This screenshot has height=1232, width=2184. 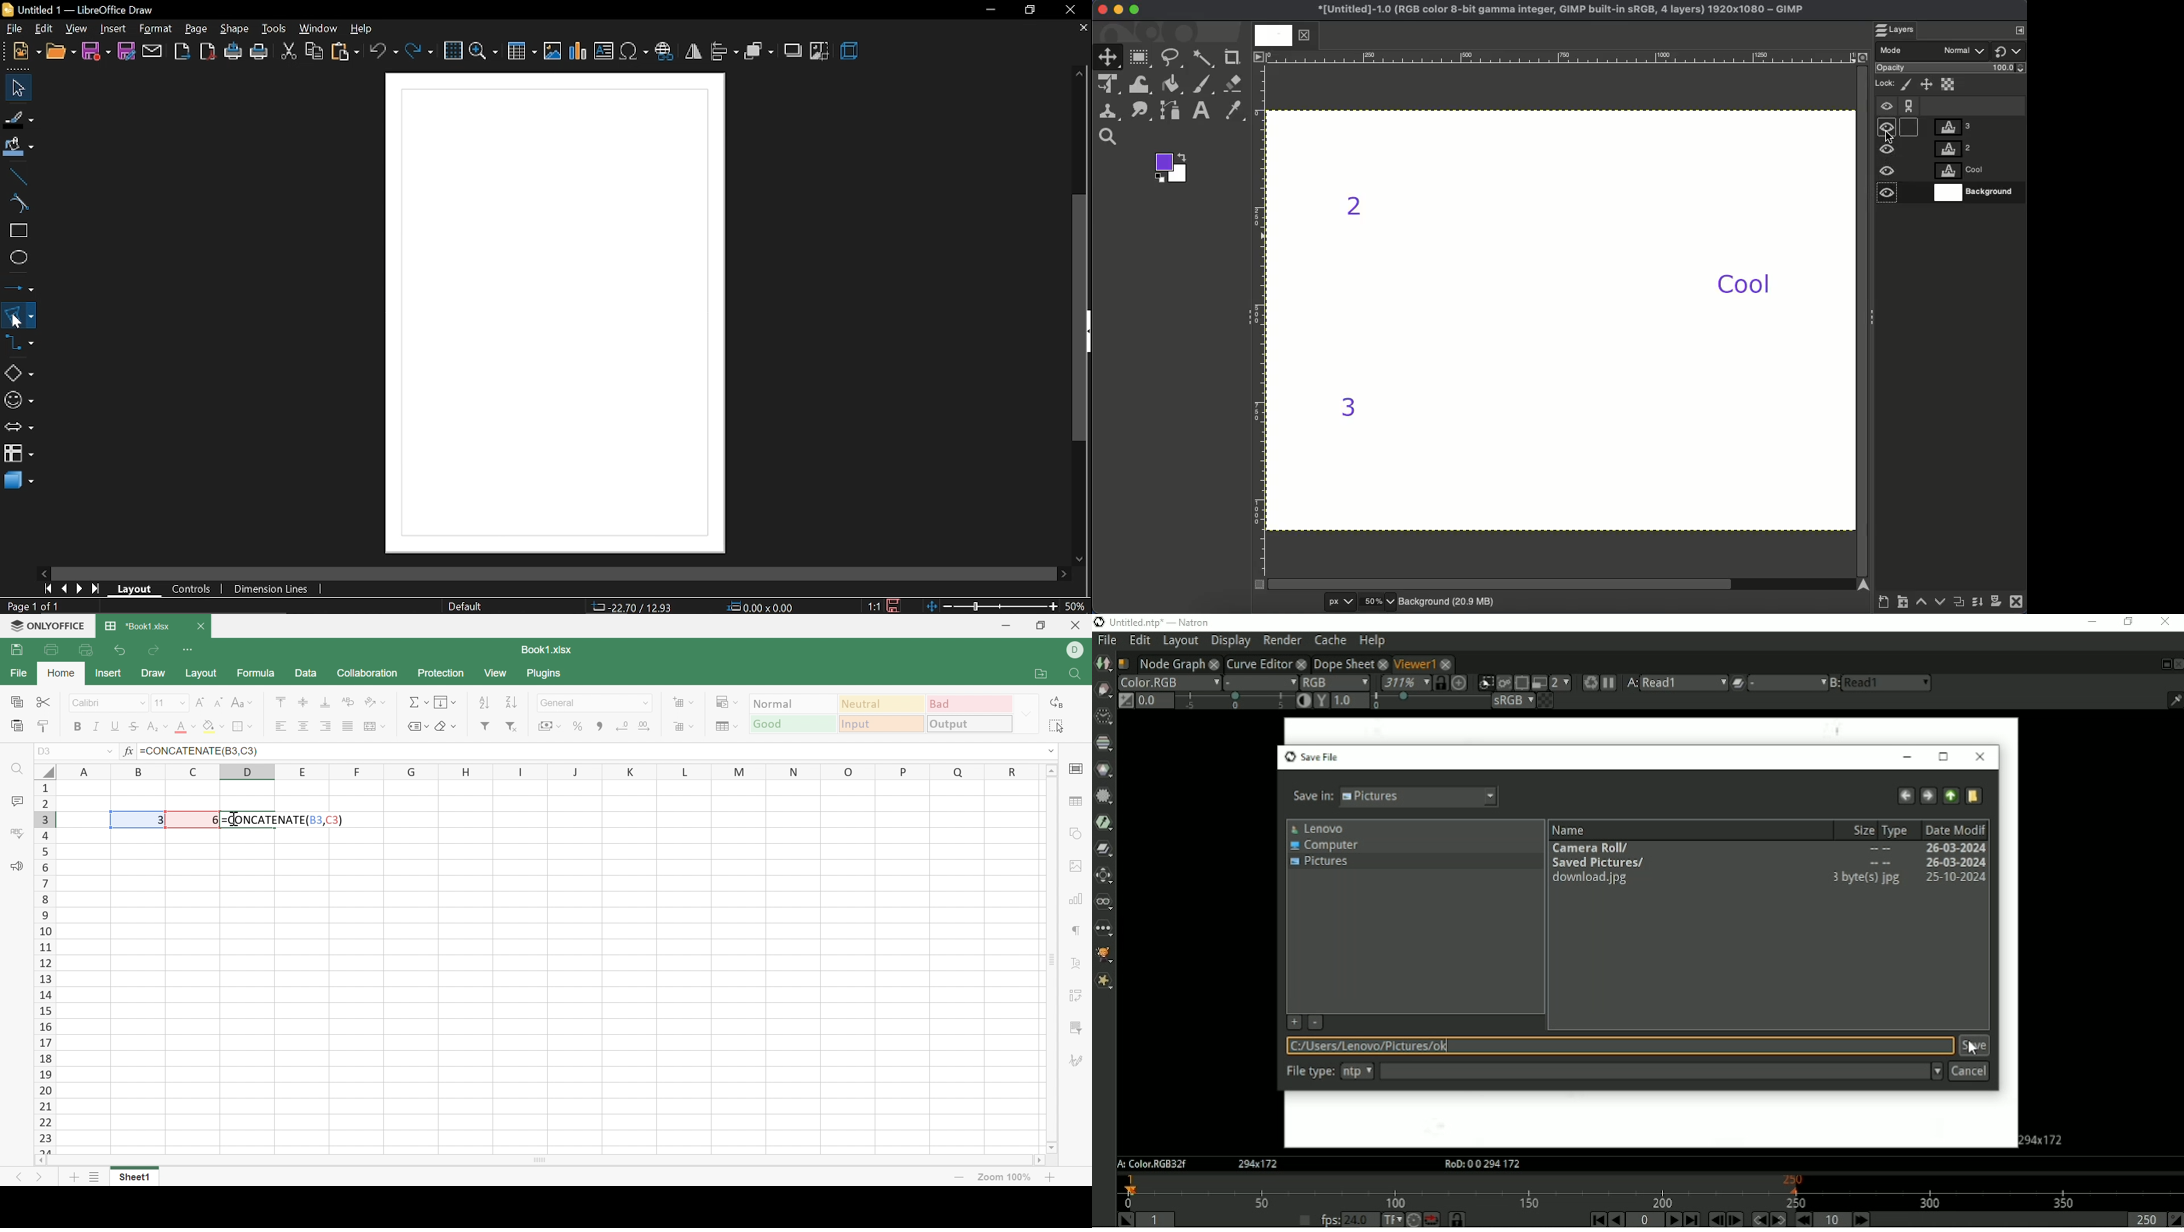 What do you see at coordinates (15, 205) in the screenshot?
I see `curve` at bounding box center [15, 205].